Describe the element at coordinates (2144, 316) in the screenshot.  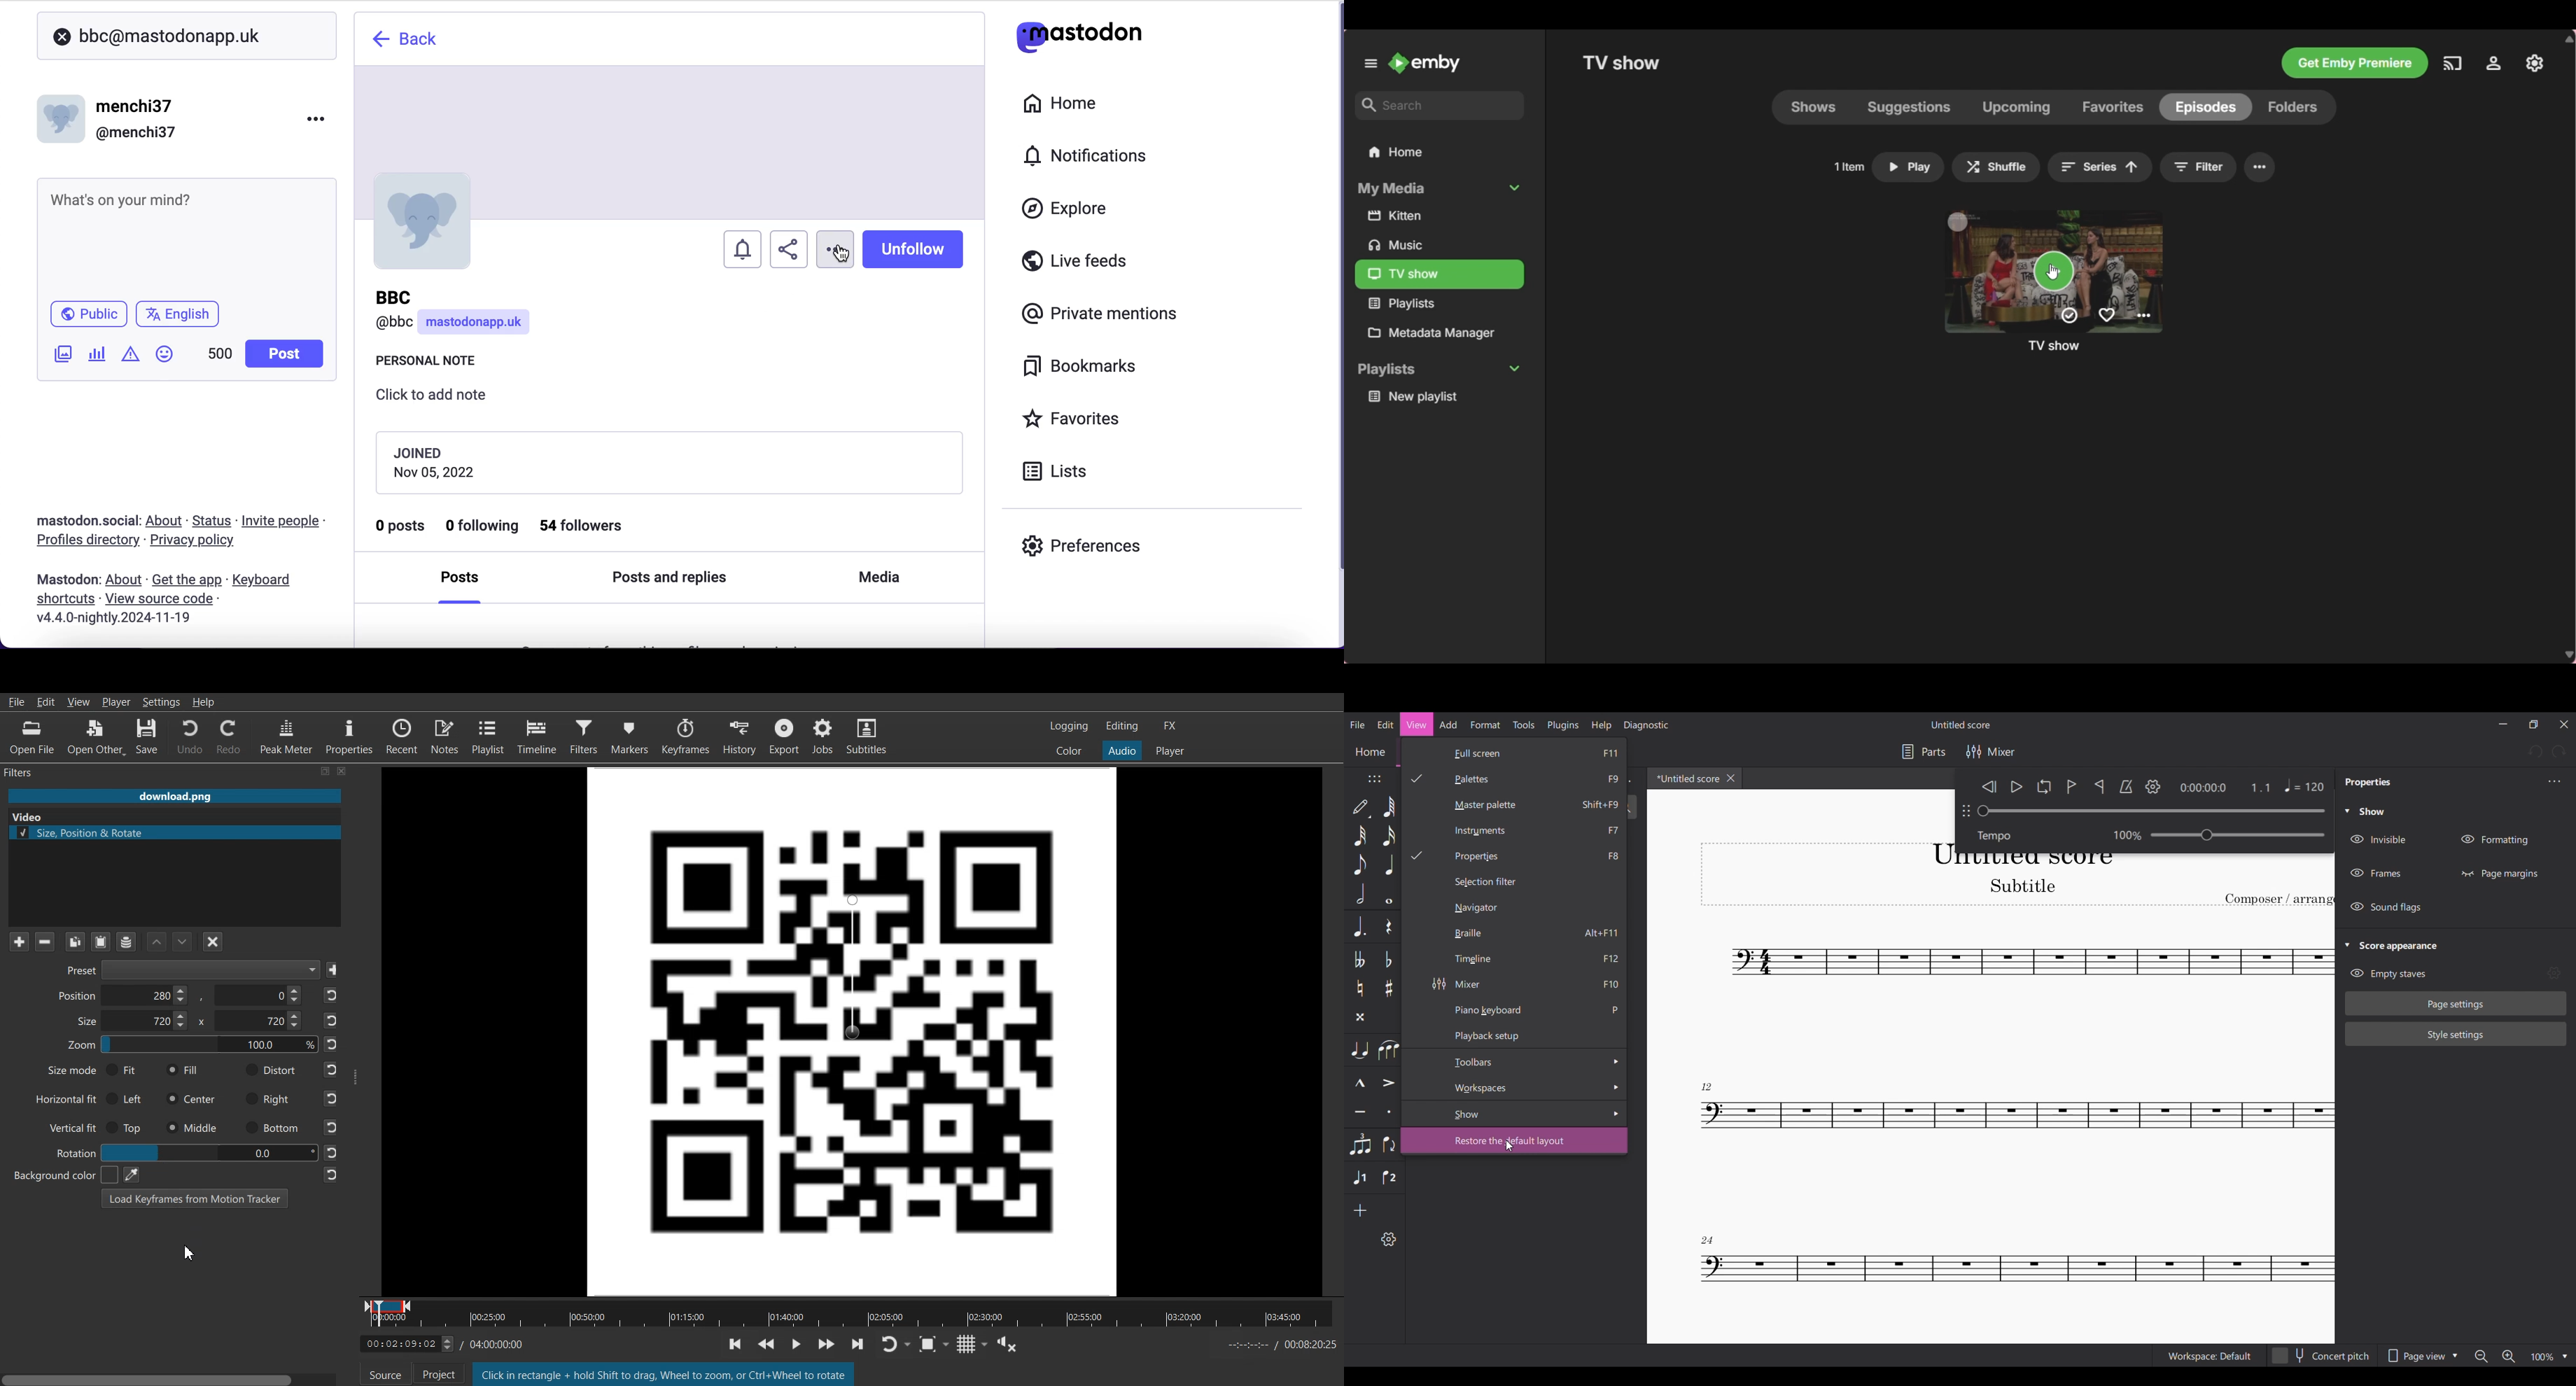
I see `More settings` at that location.